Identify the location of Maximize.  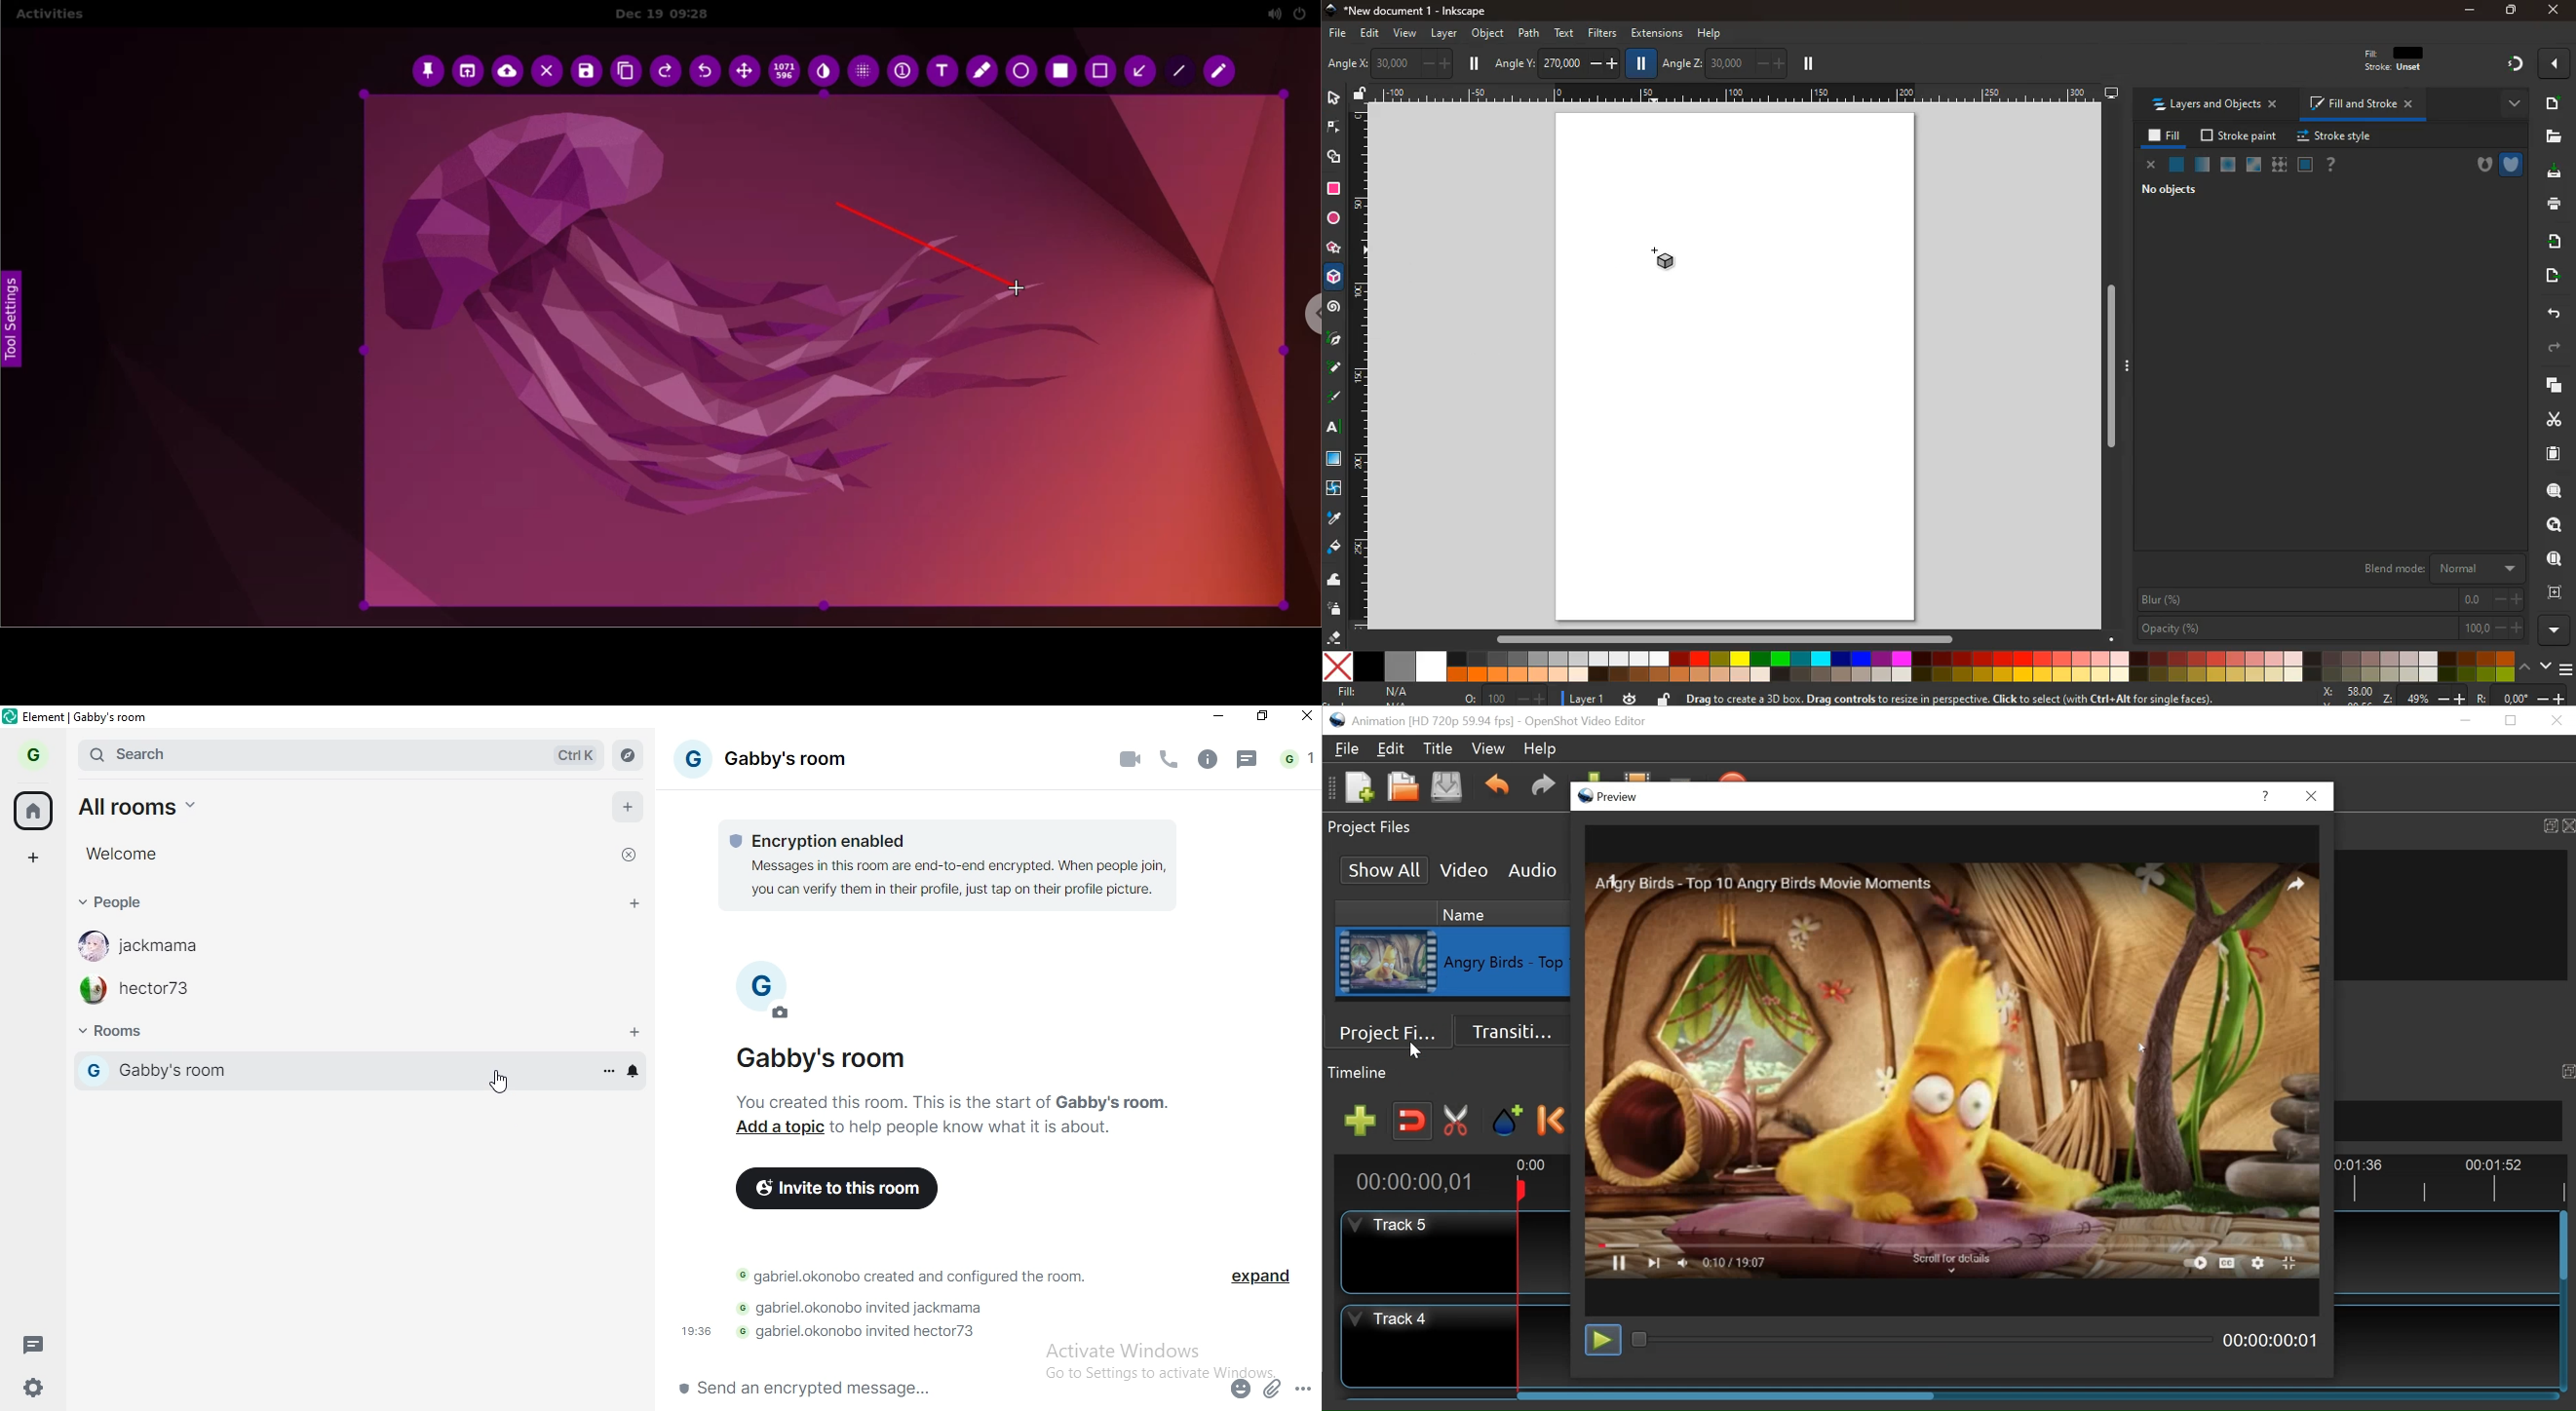
(2567, 1071).